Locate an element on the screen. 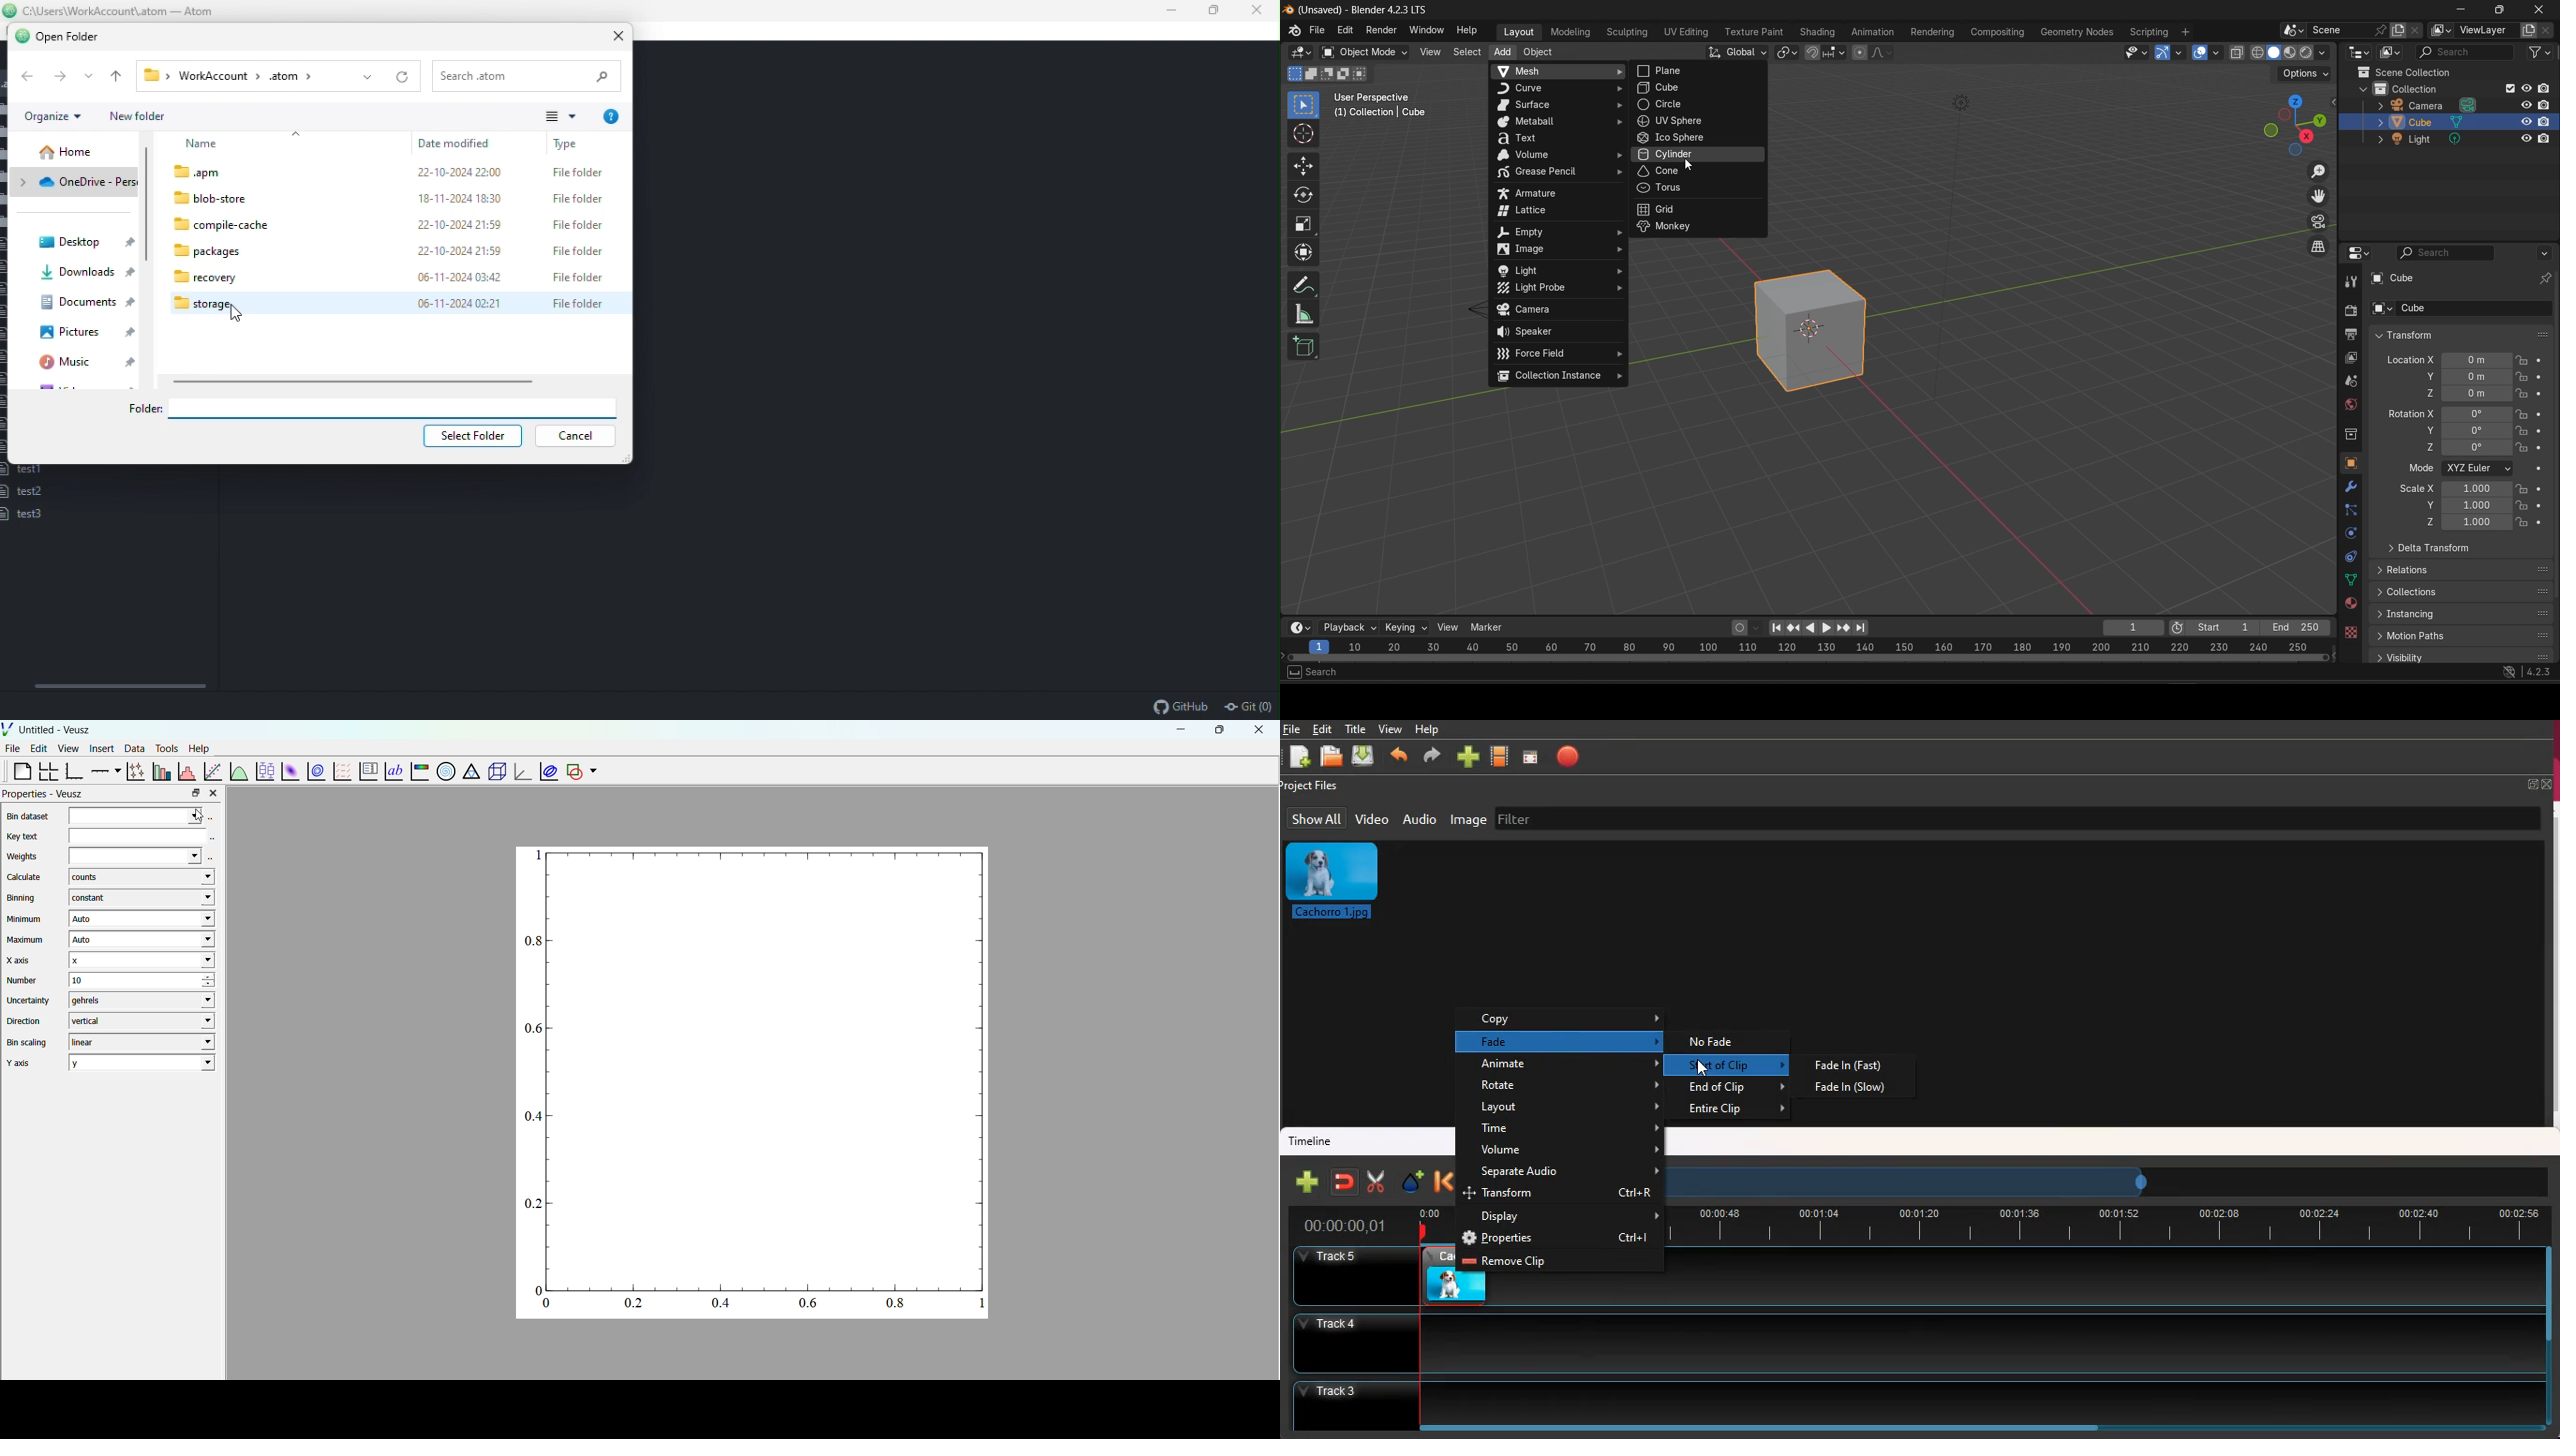  view is located at coordinates (1392, 729).